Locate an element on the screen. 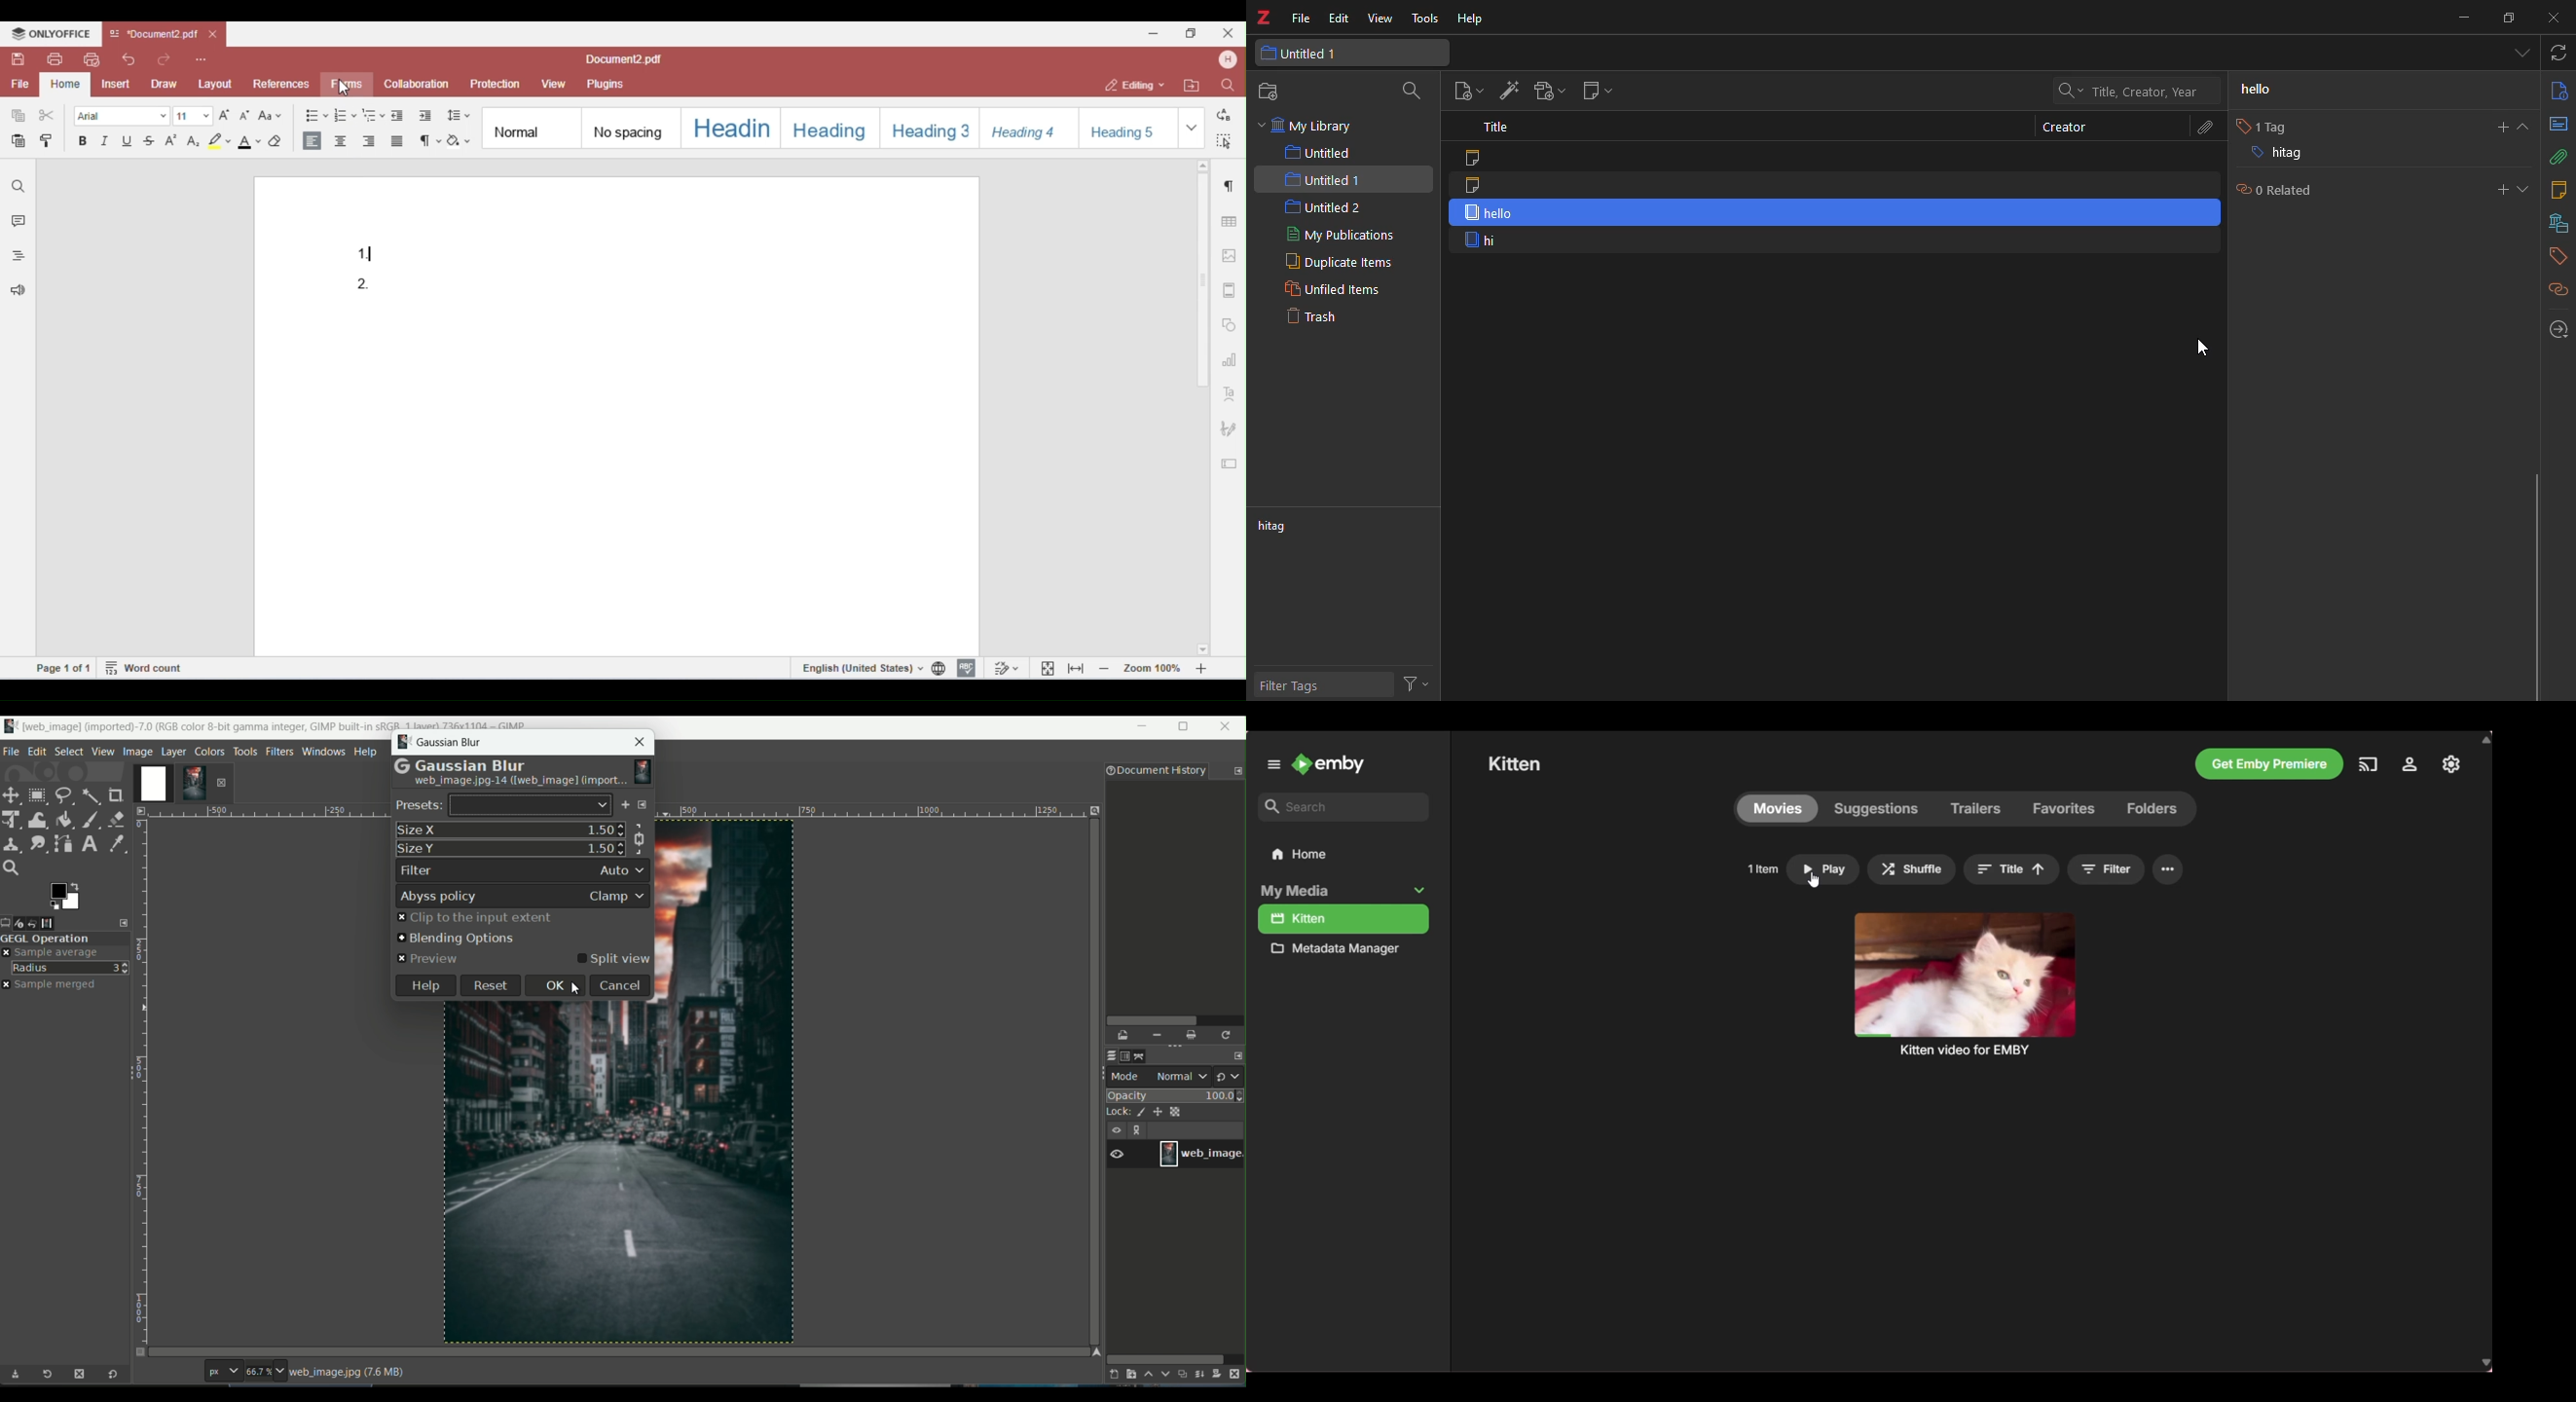  attach is located at coordinates (2558, 158).